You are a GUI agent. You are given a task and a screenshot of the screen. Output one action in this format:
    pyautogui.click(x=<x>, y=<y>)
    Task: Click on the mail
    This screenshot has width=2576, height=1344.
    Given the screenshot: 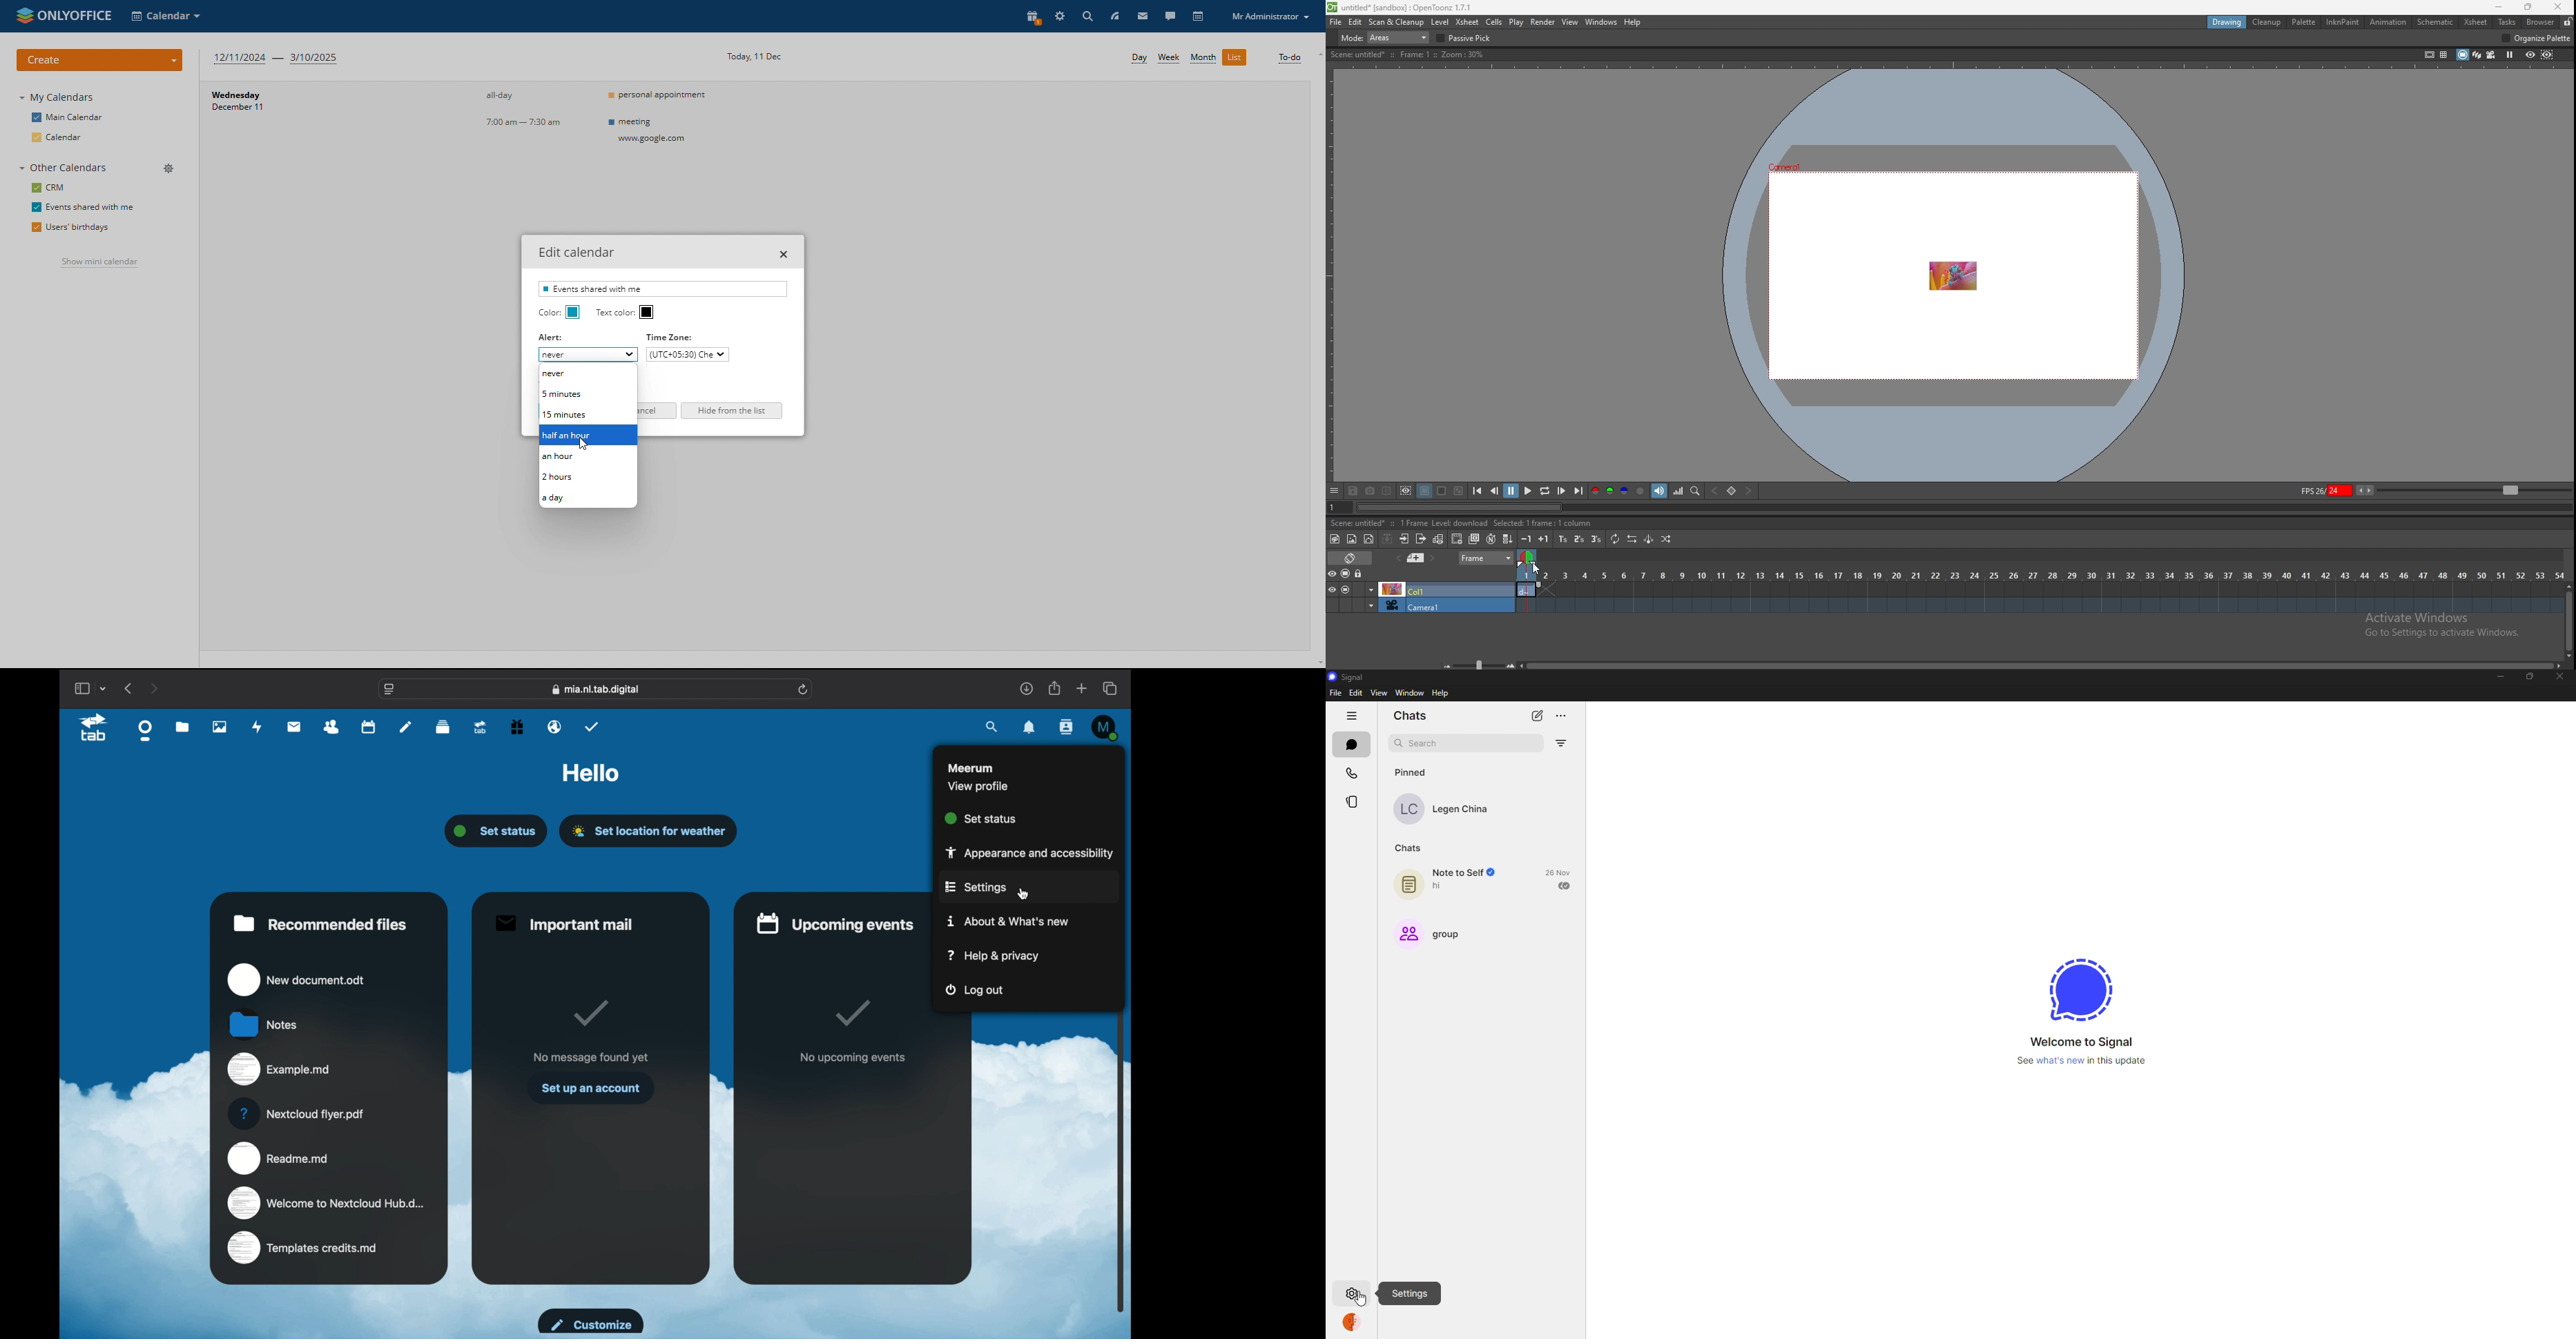 What is the action you would take?
    pyautogui.click(x=295, y=727)
    